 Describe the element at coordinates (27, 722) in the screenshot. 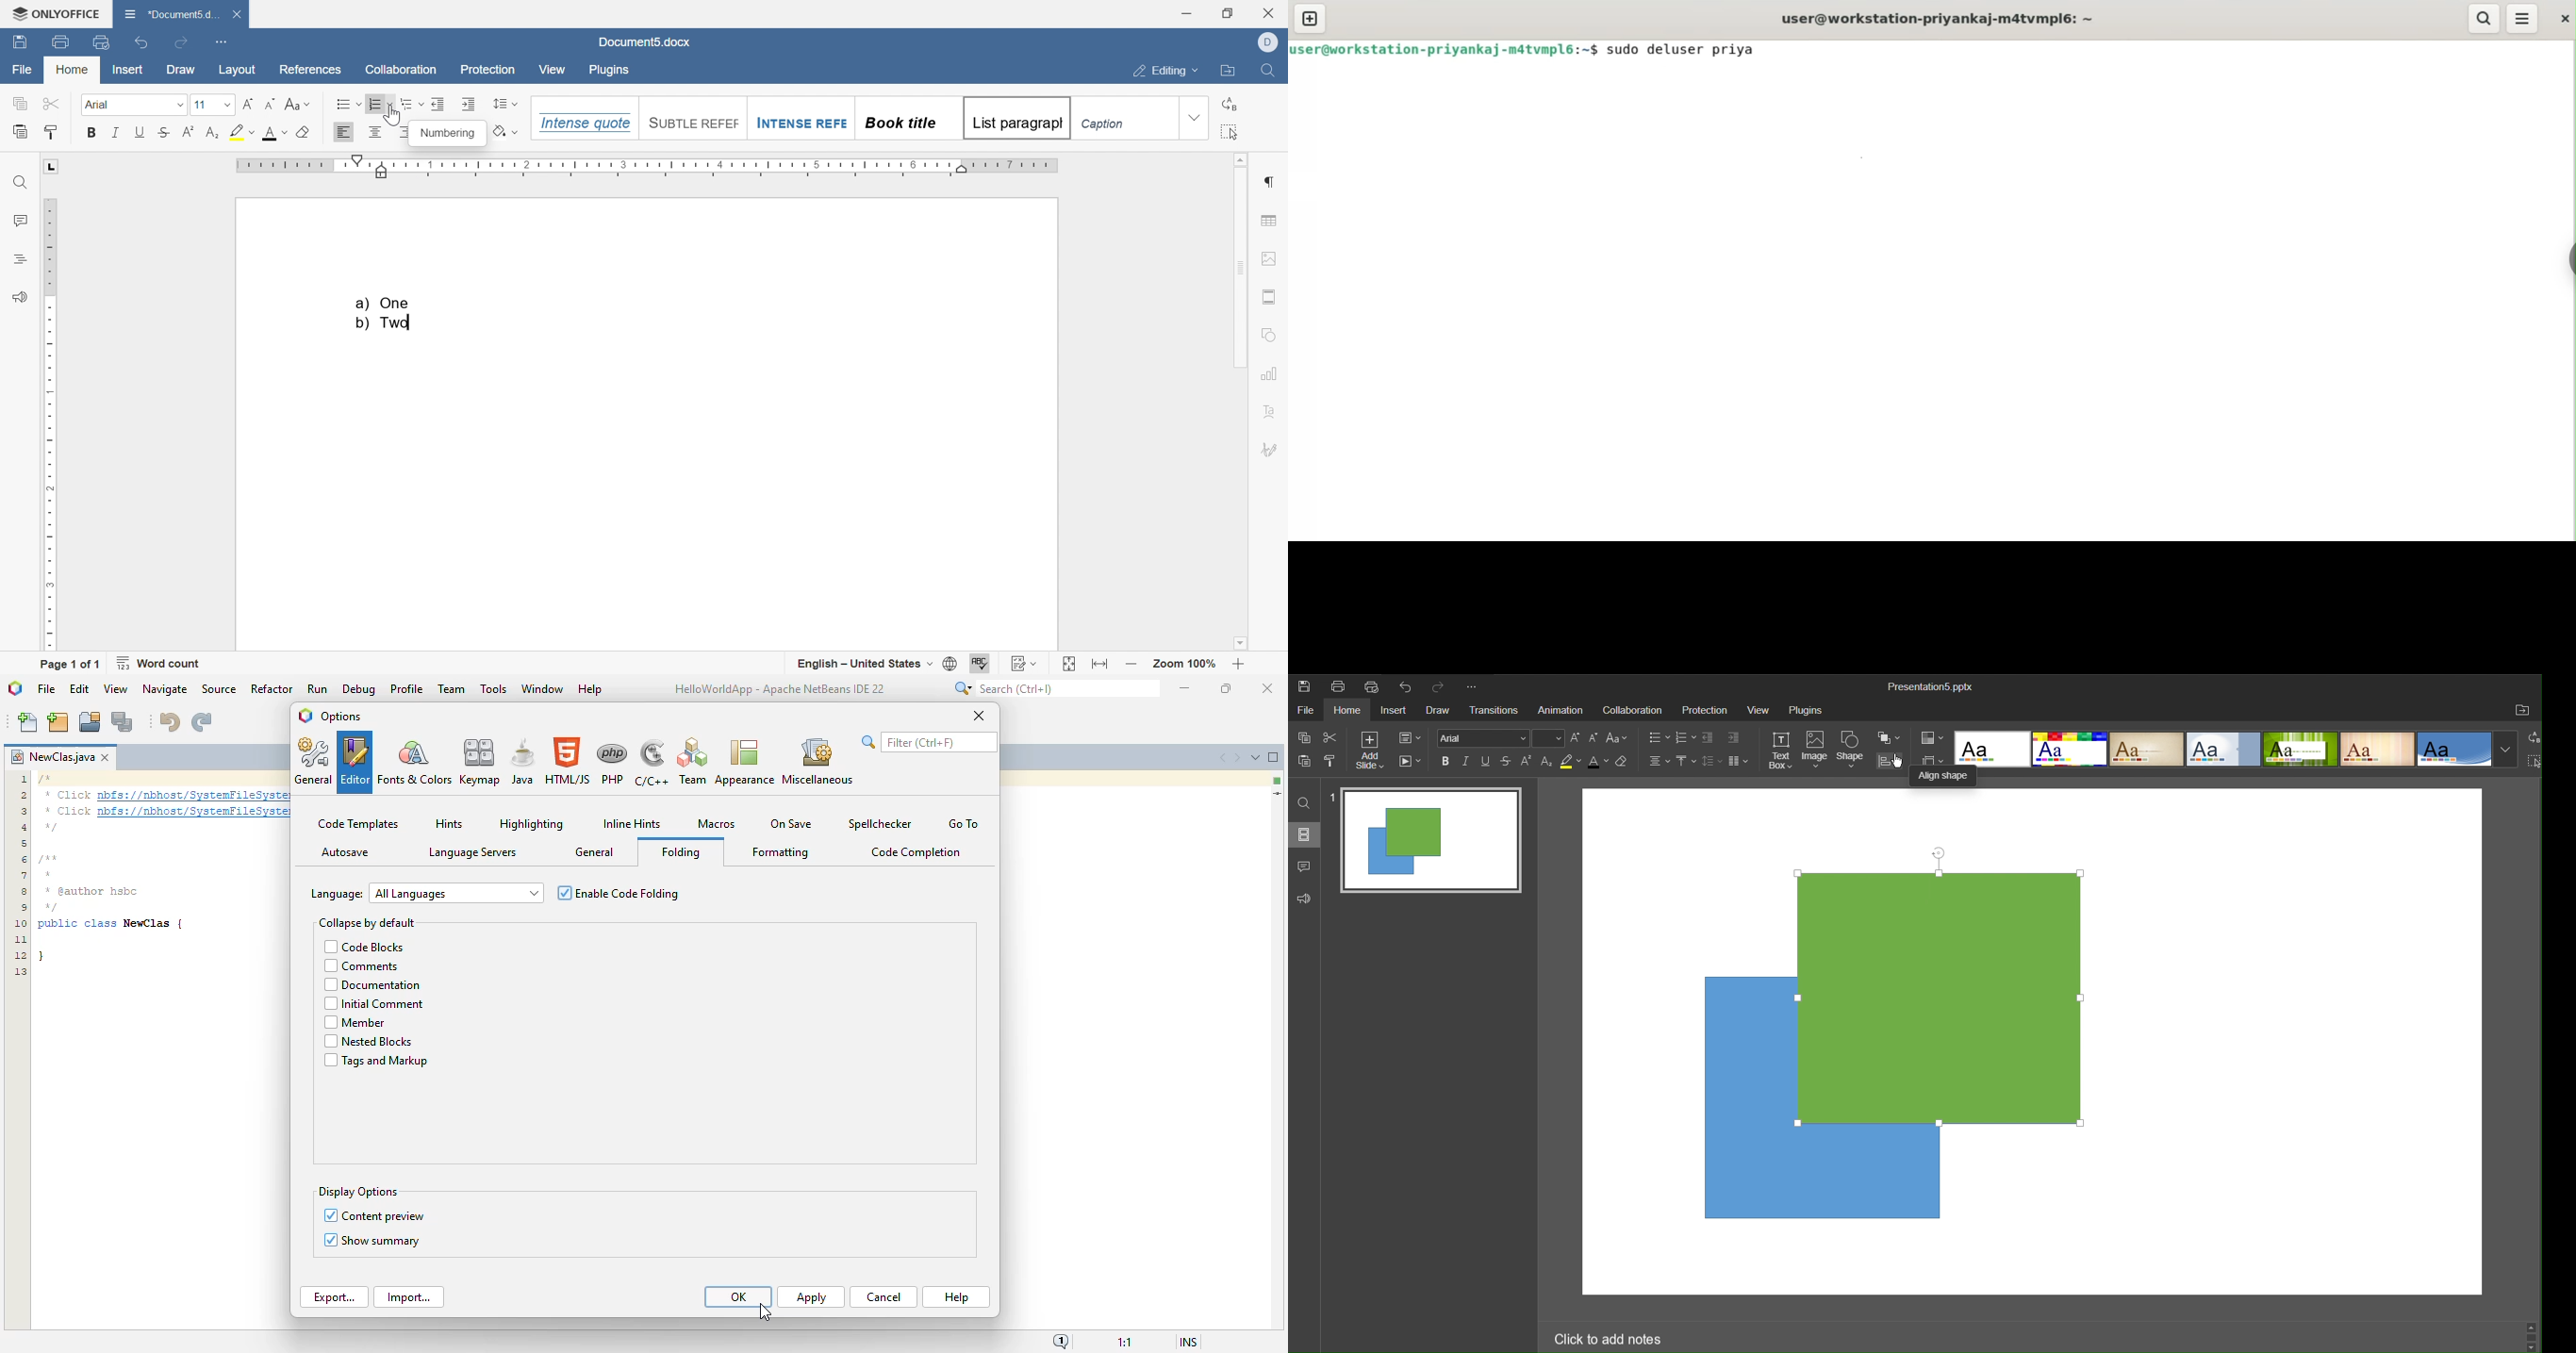

I see `new file` at that location.